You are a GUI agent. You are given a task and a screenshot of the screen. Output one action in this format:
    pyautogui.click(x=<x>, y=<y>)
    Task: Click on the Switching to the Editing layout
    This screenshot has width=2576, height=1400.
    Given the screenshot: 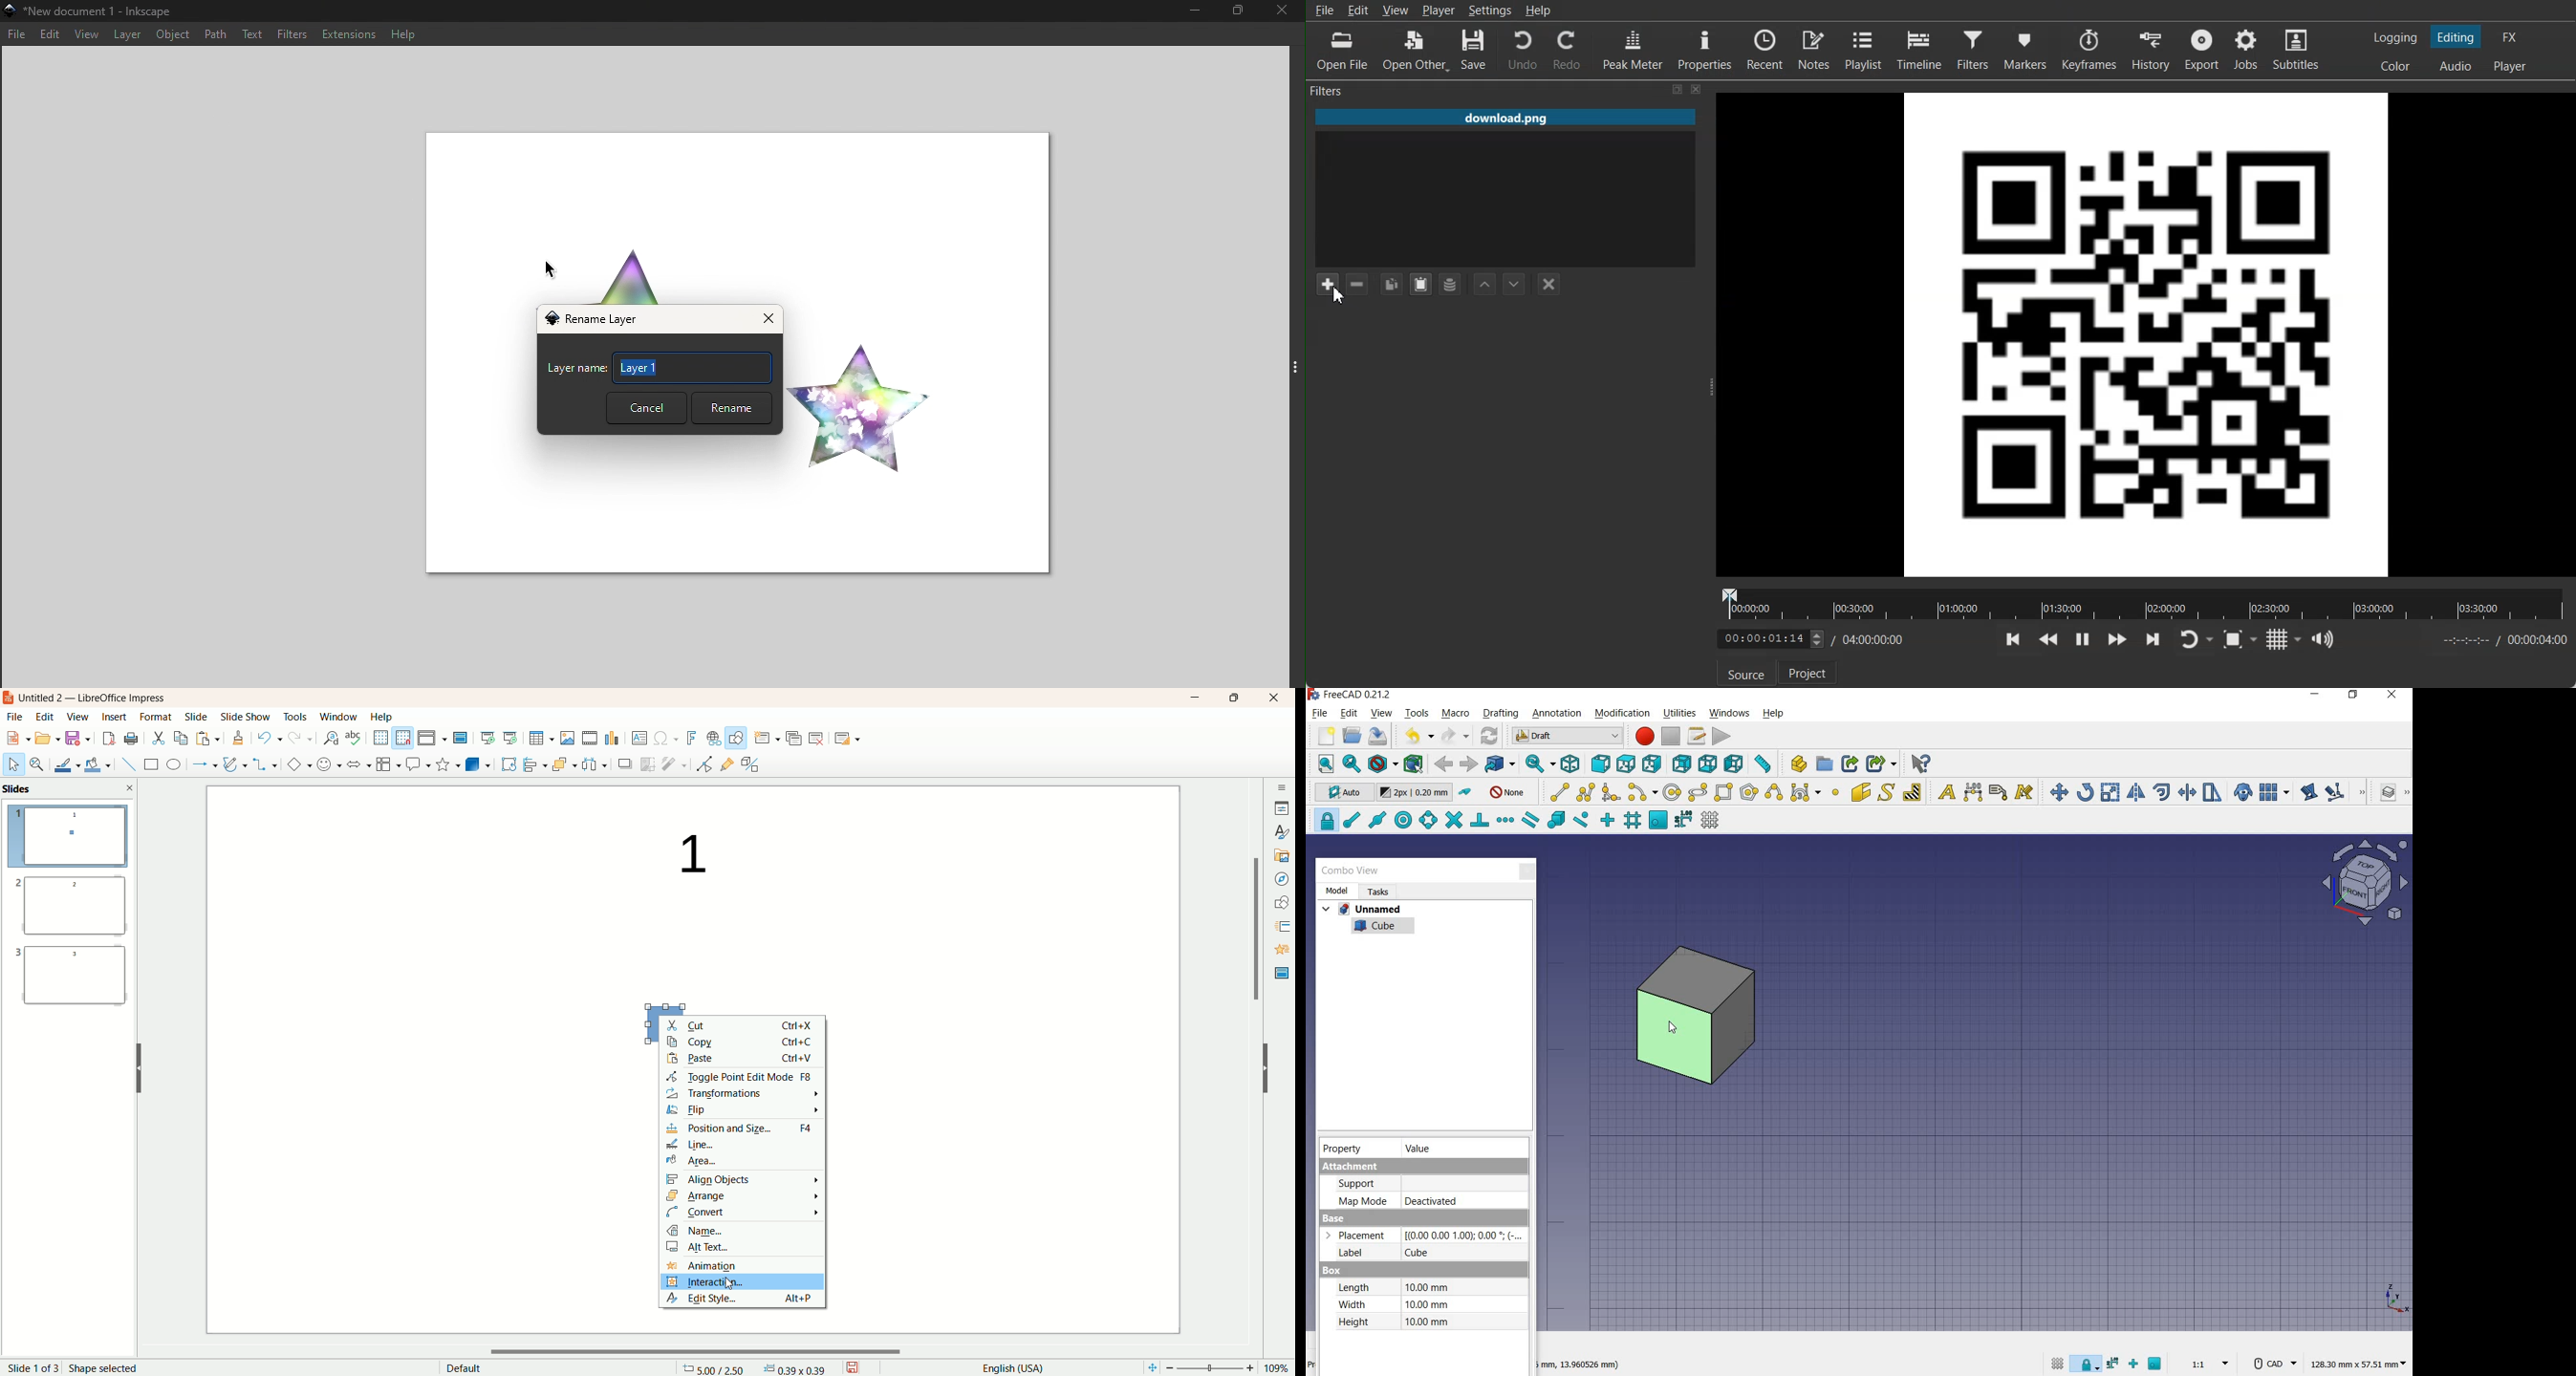 What is the action you would take?
    pyautogui.click(x=2456, y=38)
    